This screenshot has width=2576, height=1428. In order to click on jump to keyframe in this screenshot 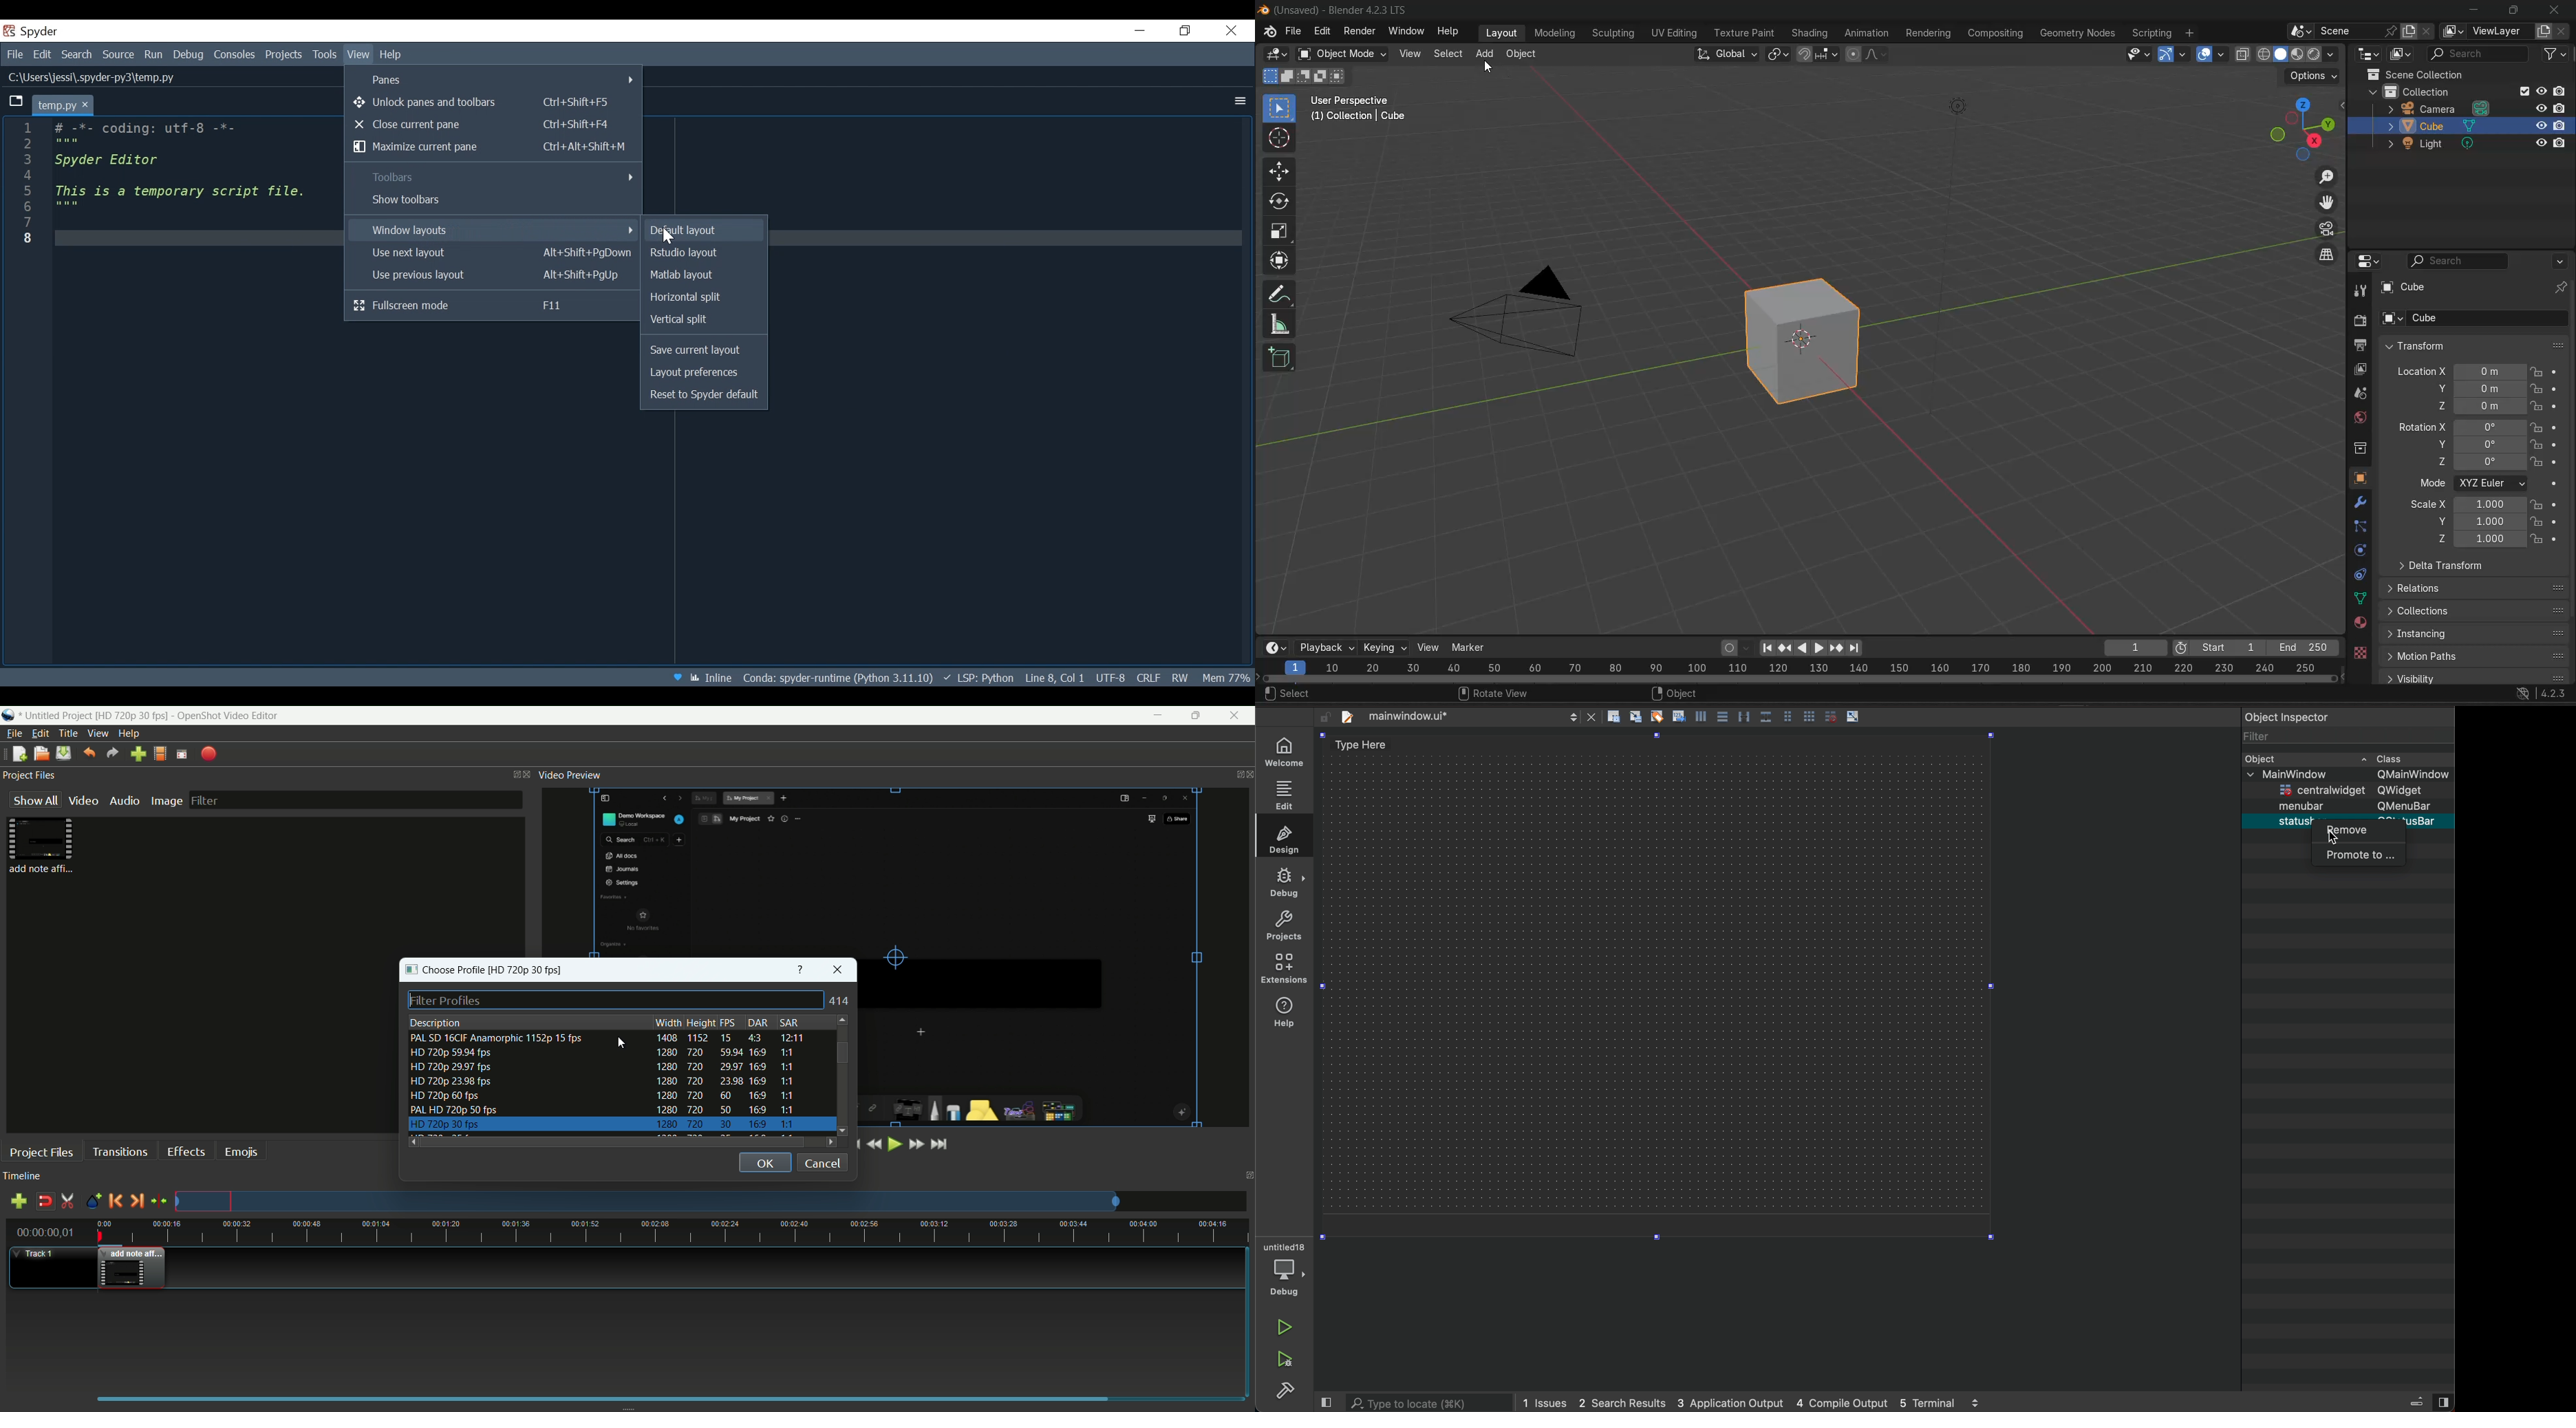, I will do `click(1785, 648)`.